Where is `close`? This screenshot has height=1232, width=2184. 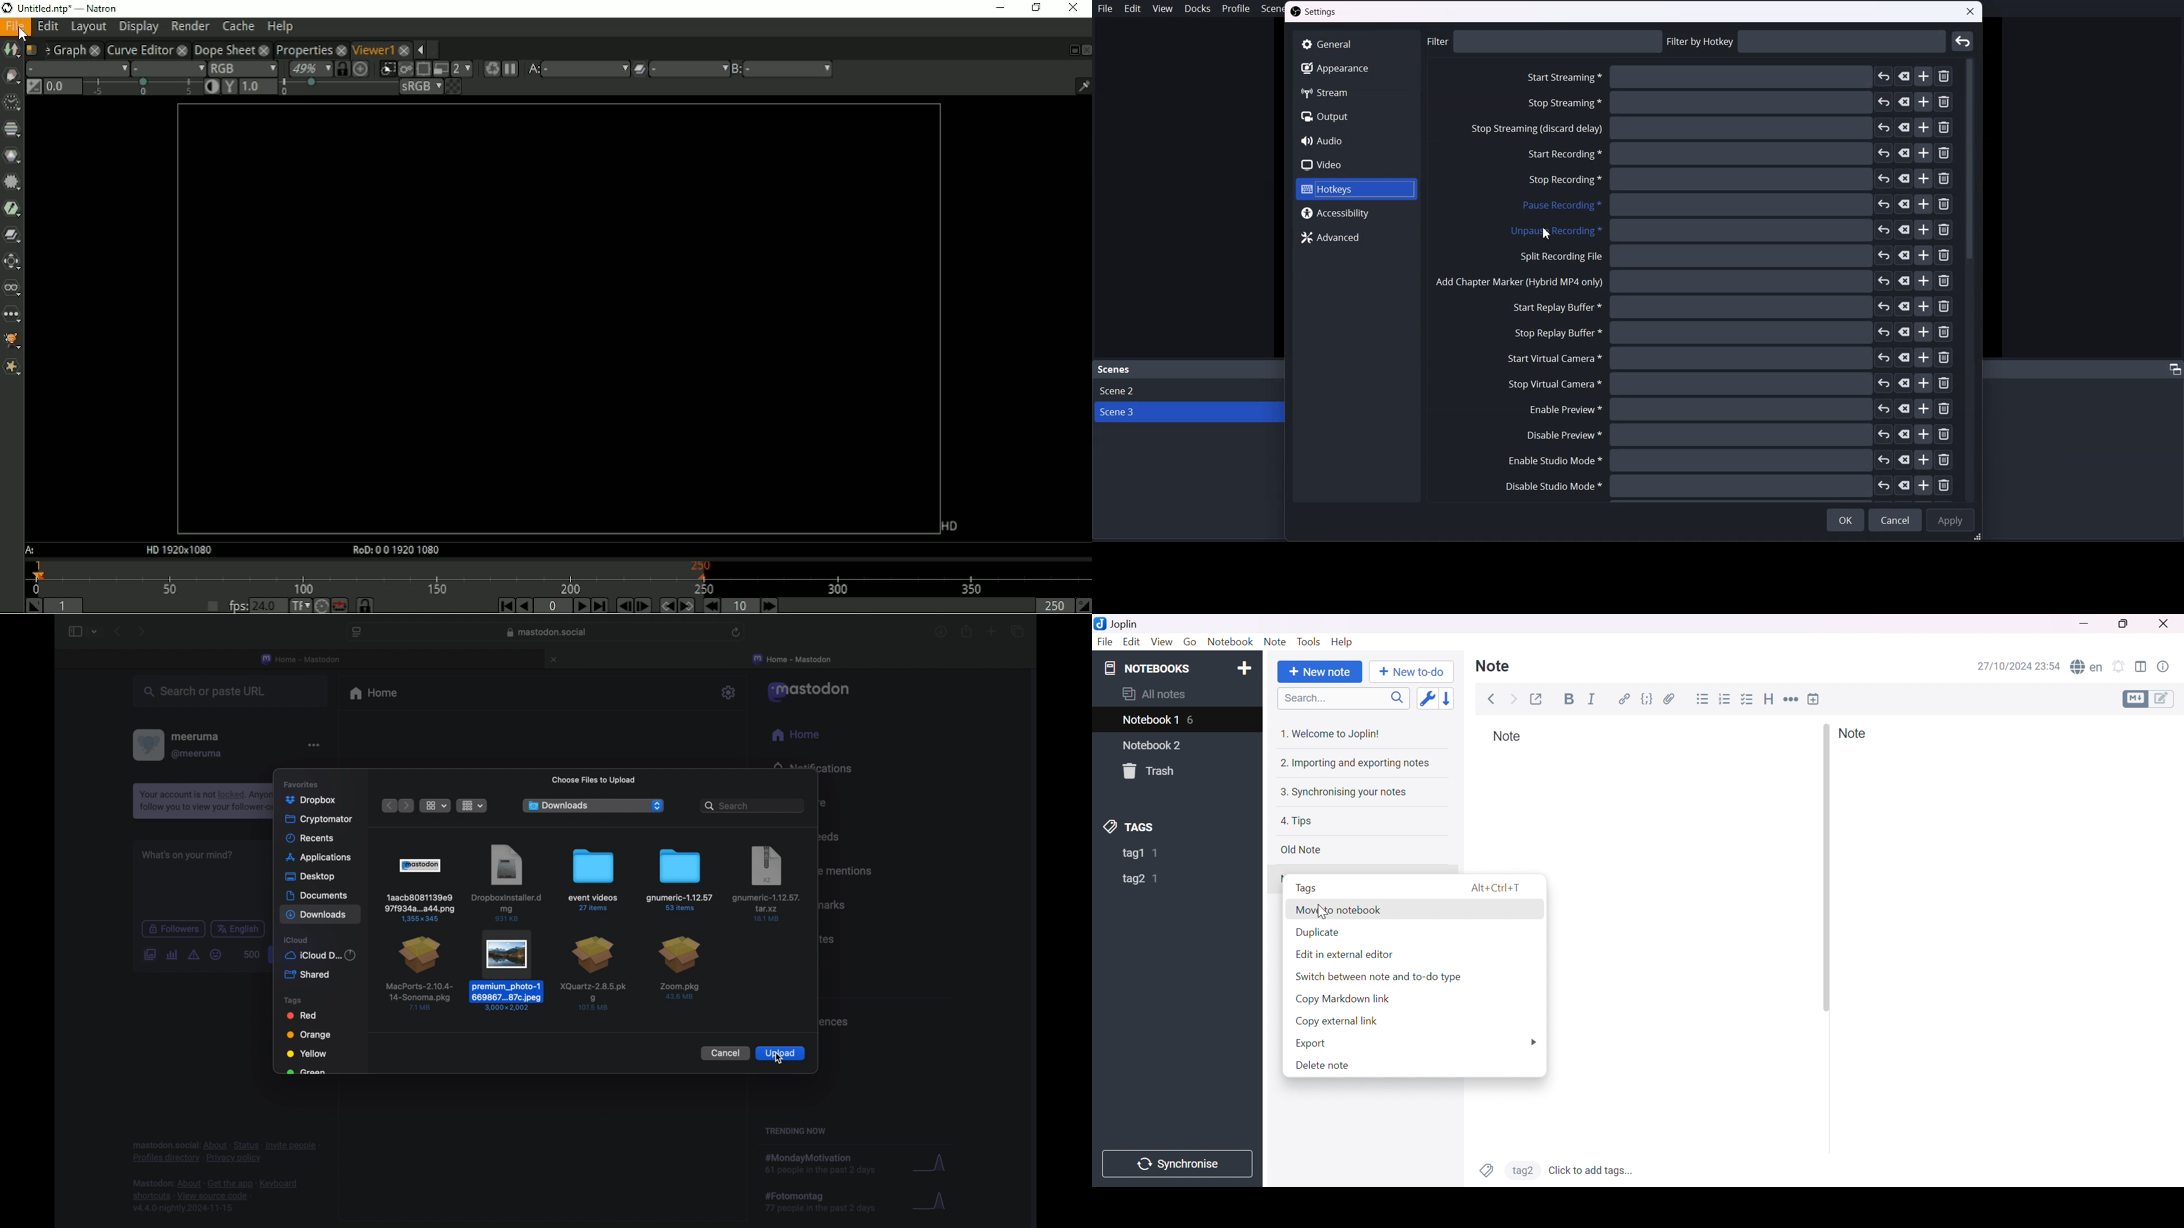
close is located at coordinates (1971, 13).